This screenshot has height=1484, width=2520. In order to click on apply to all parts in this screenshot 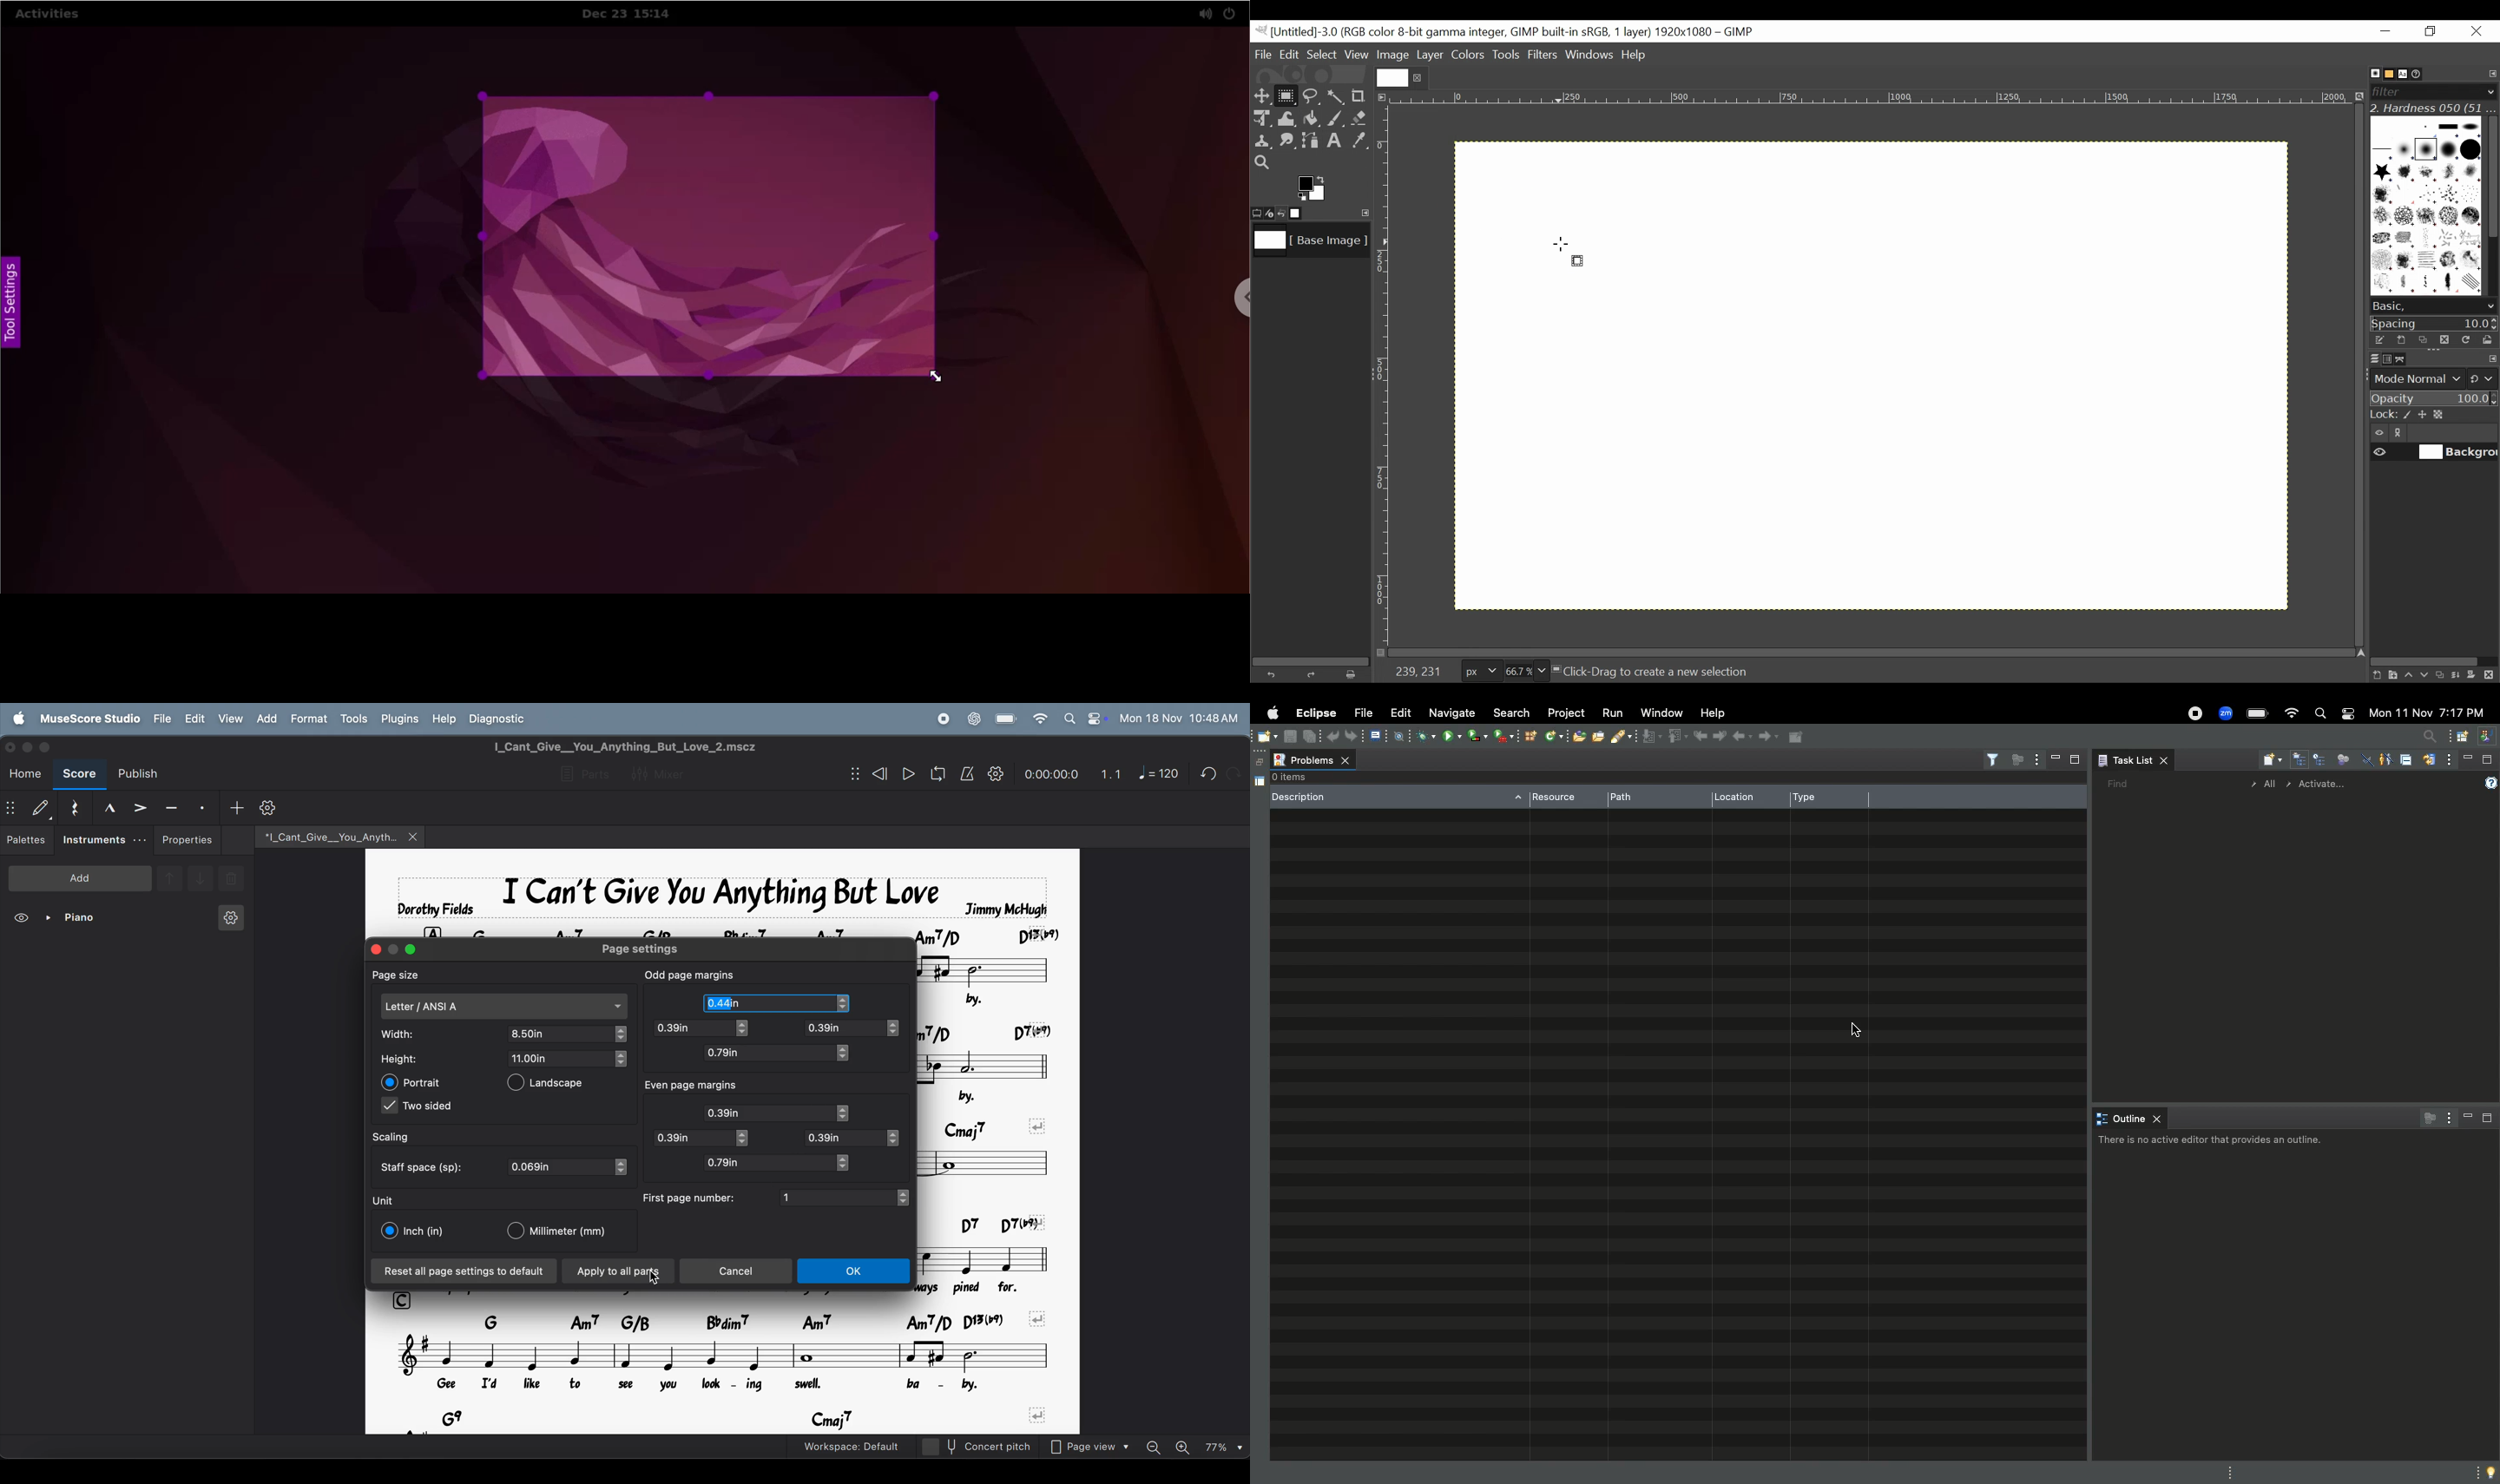, I will do `click(619, 1272)`.